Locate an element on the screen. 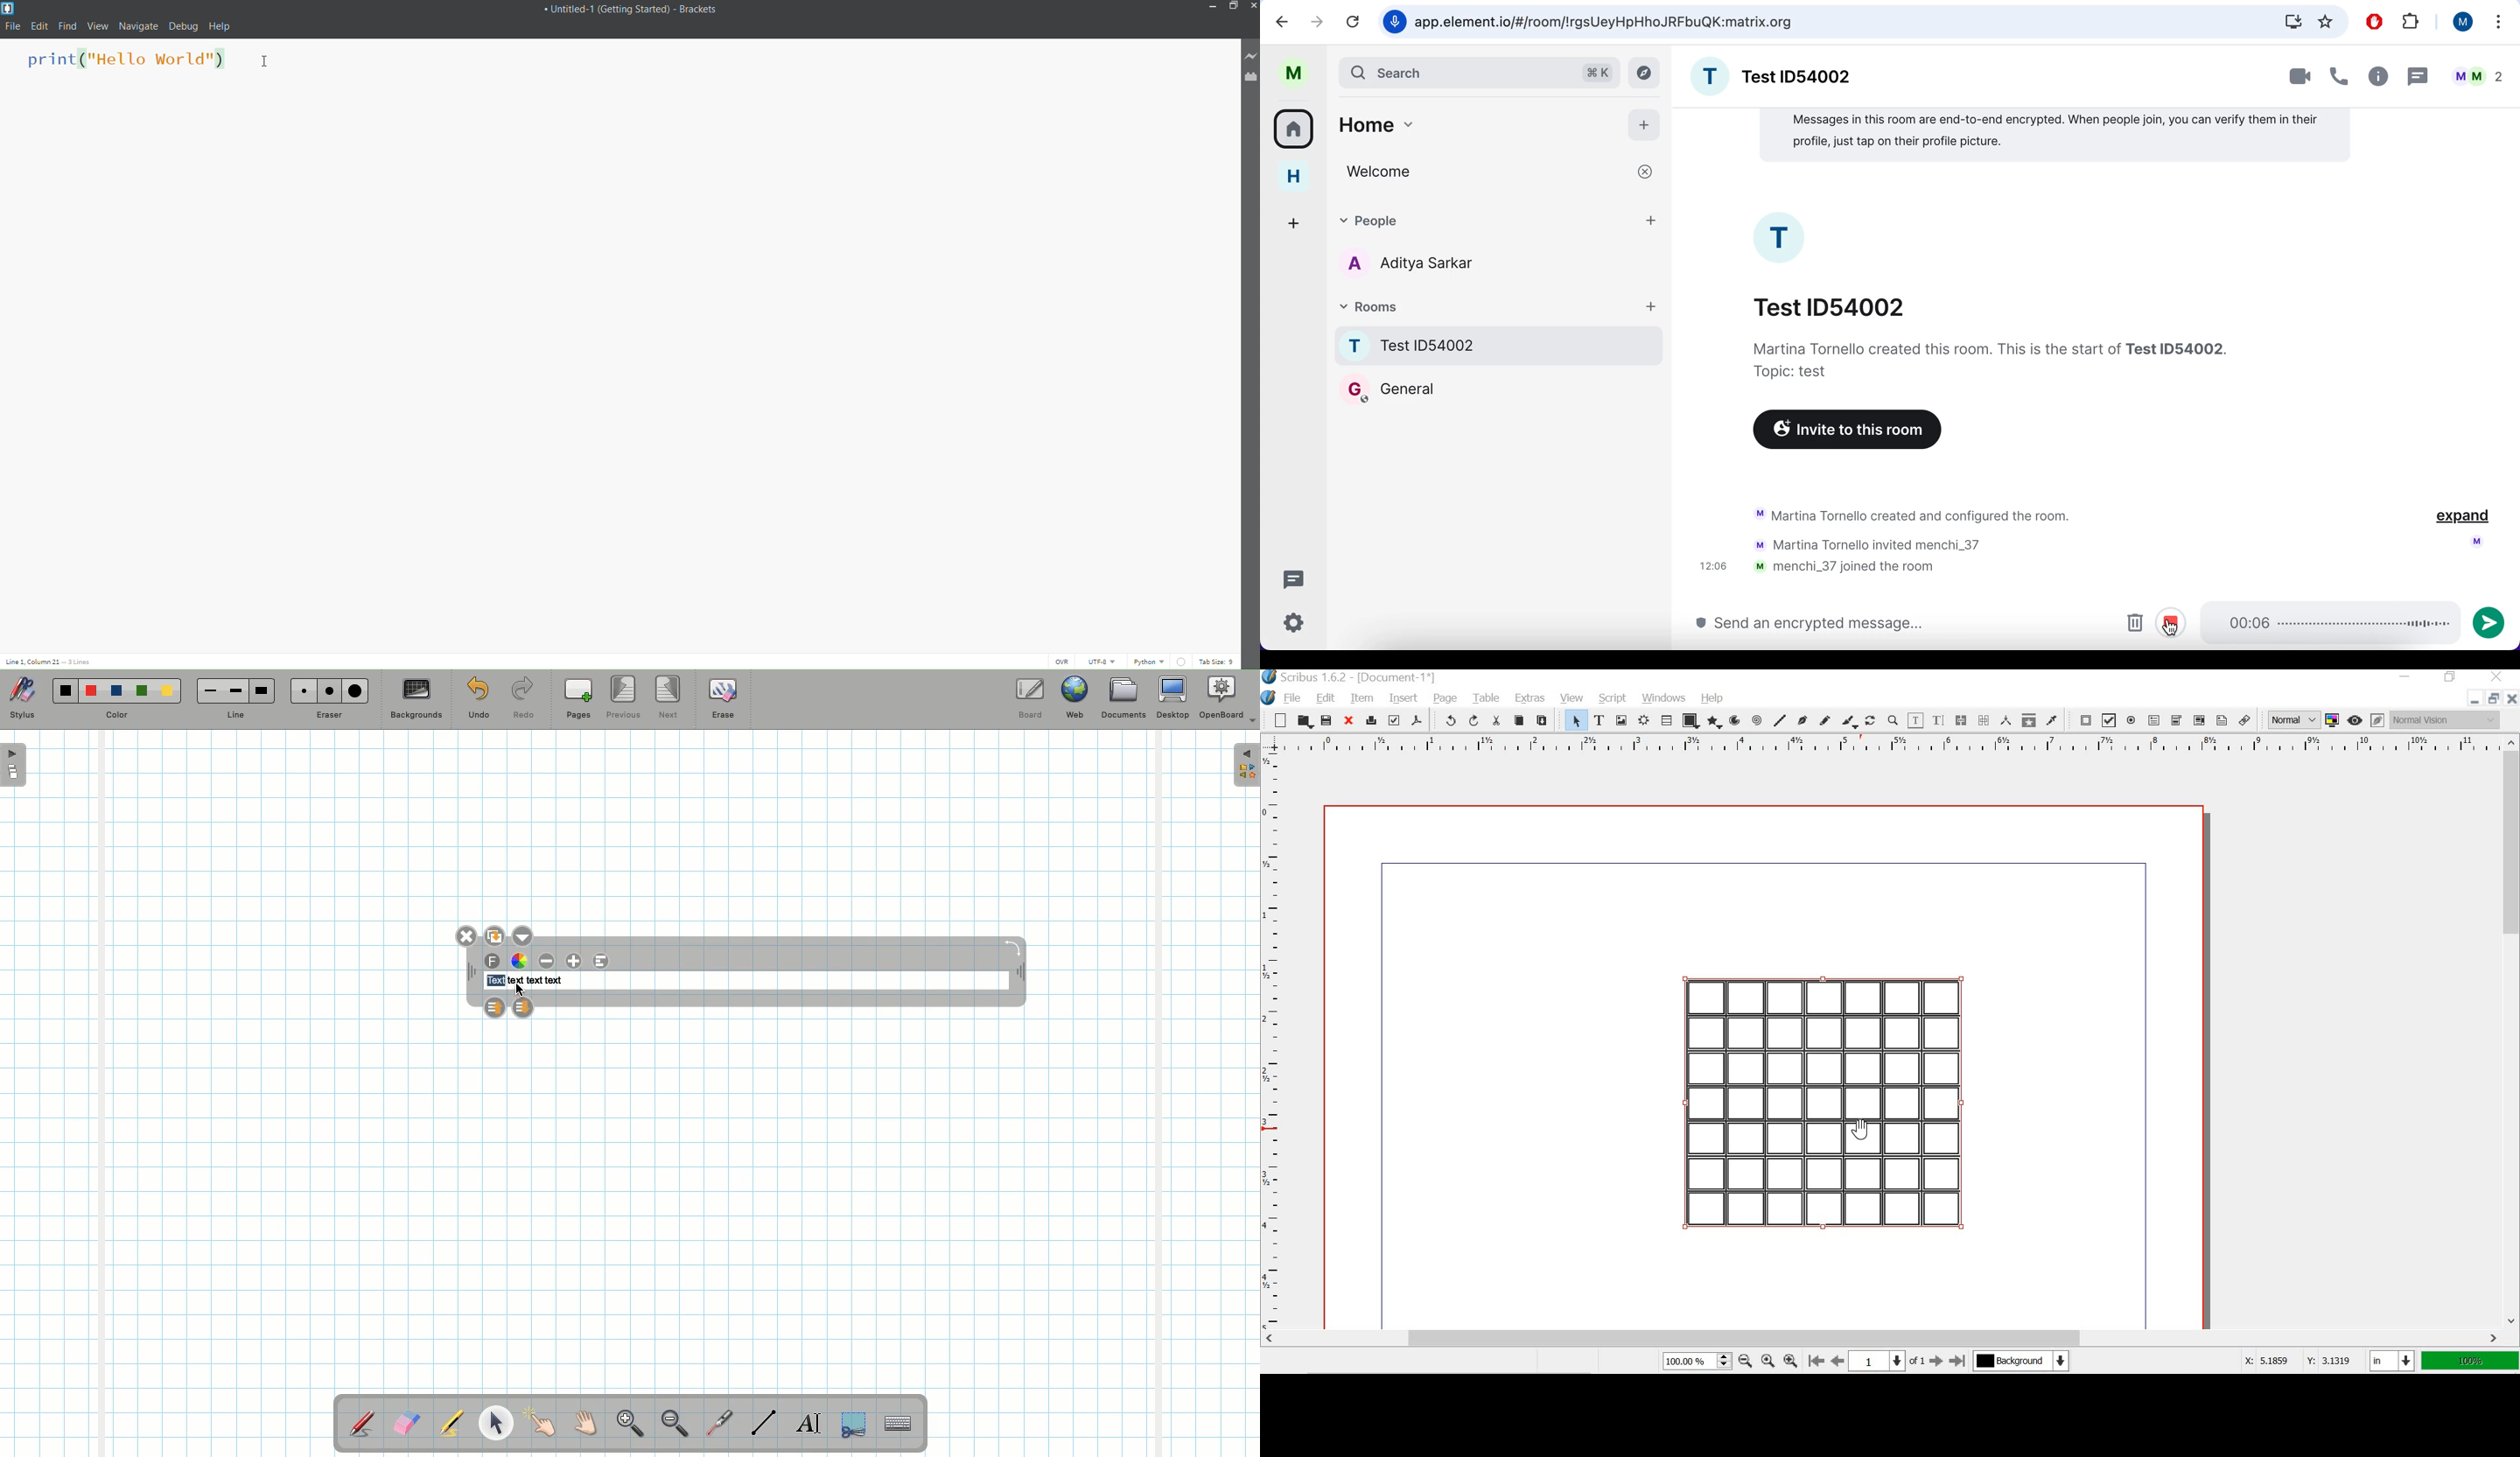 Image resolution: width=2520 pixels, height=1484 pixels. paste is located at coordinates (1546, 722).